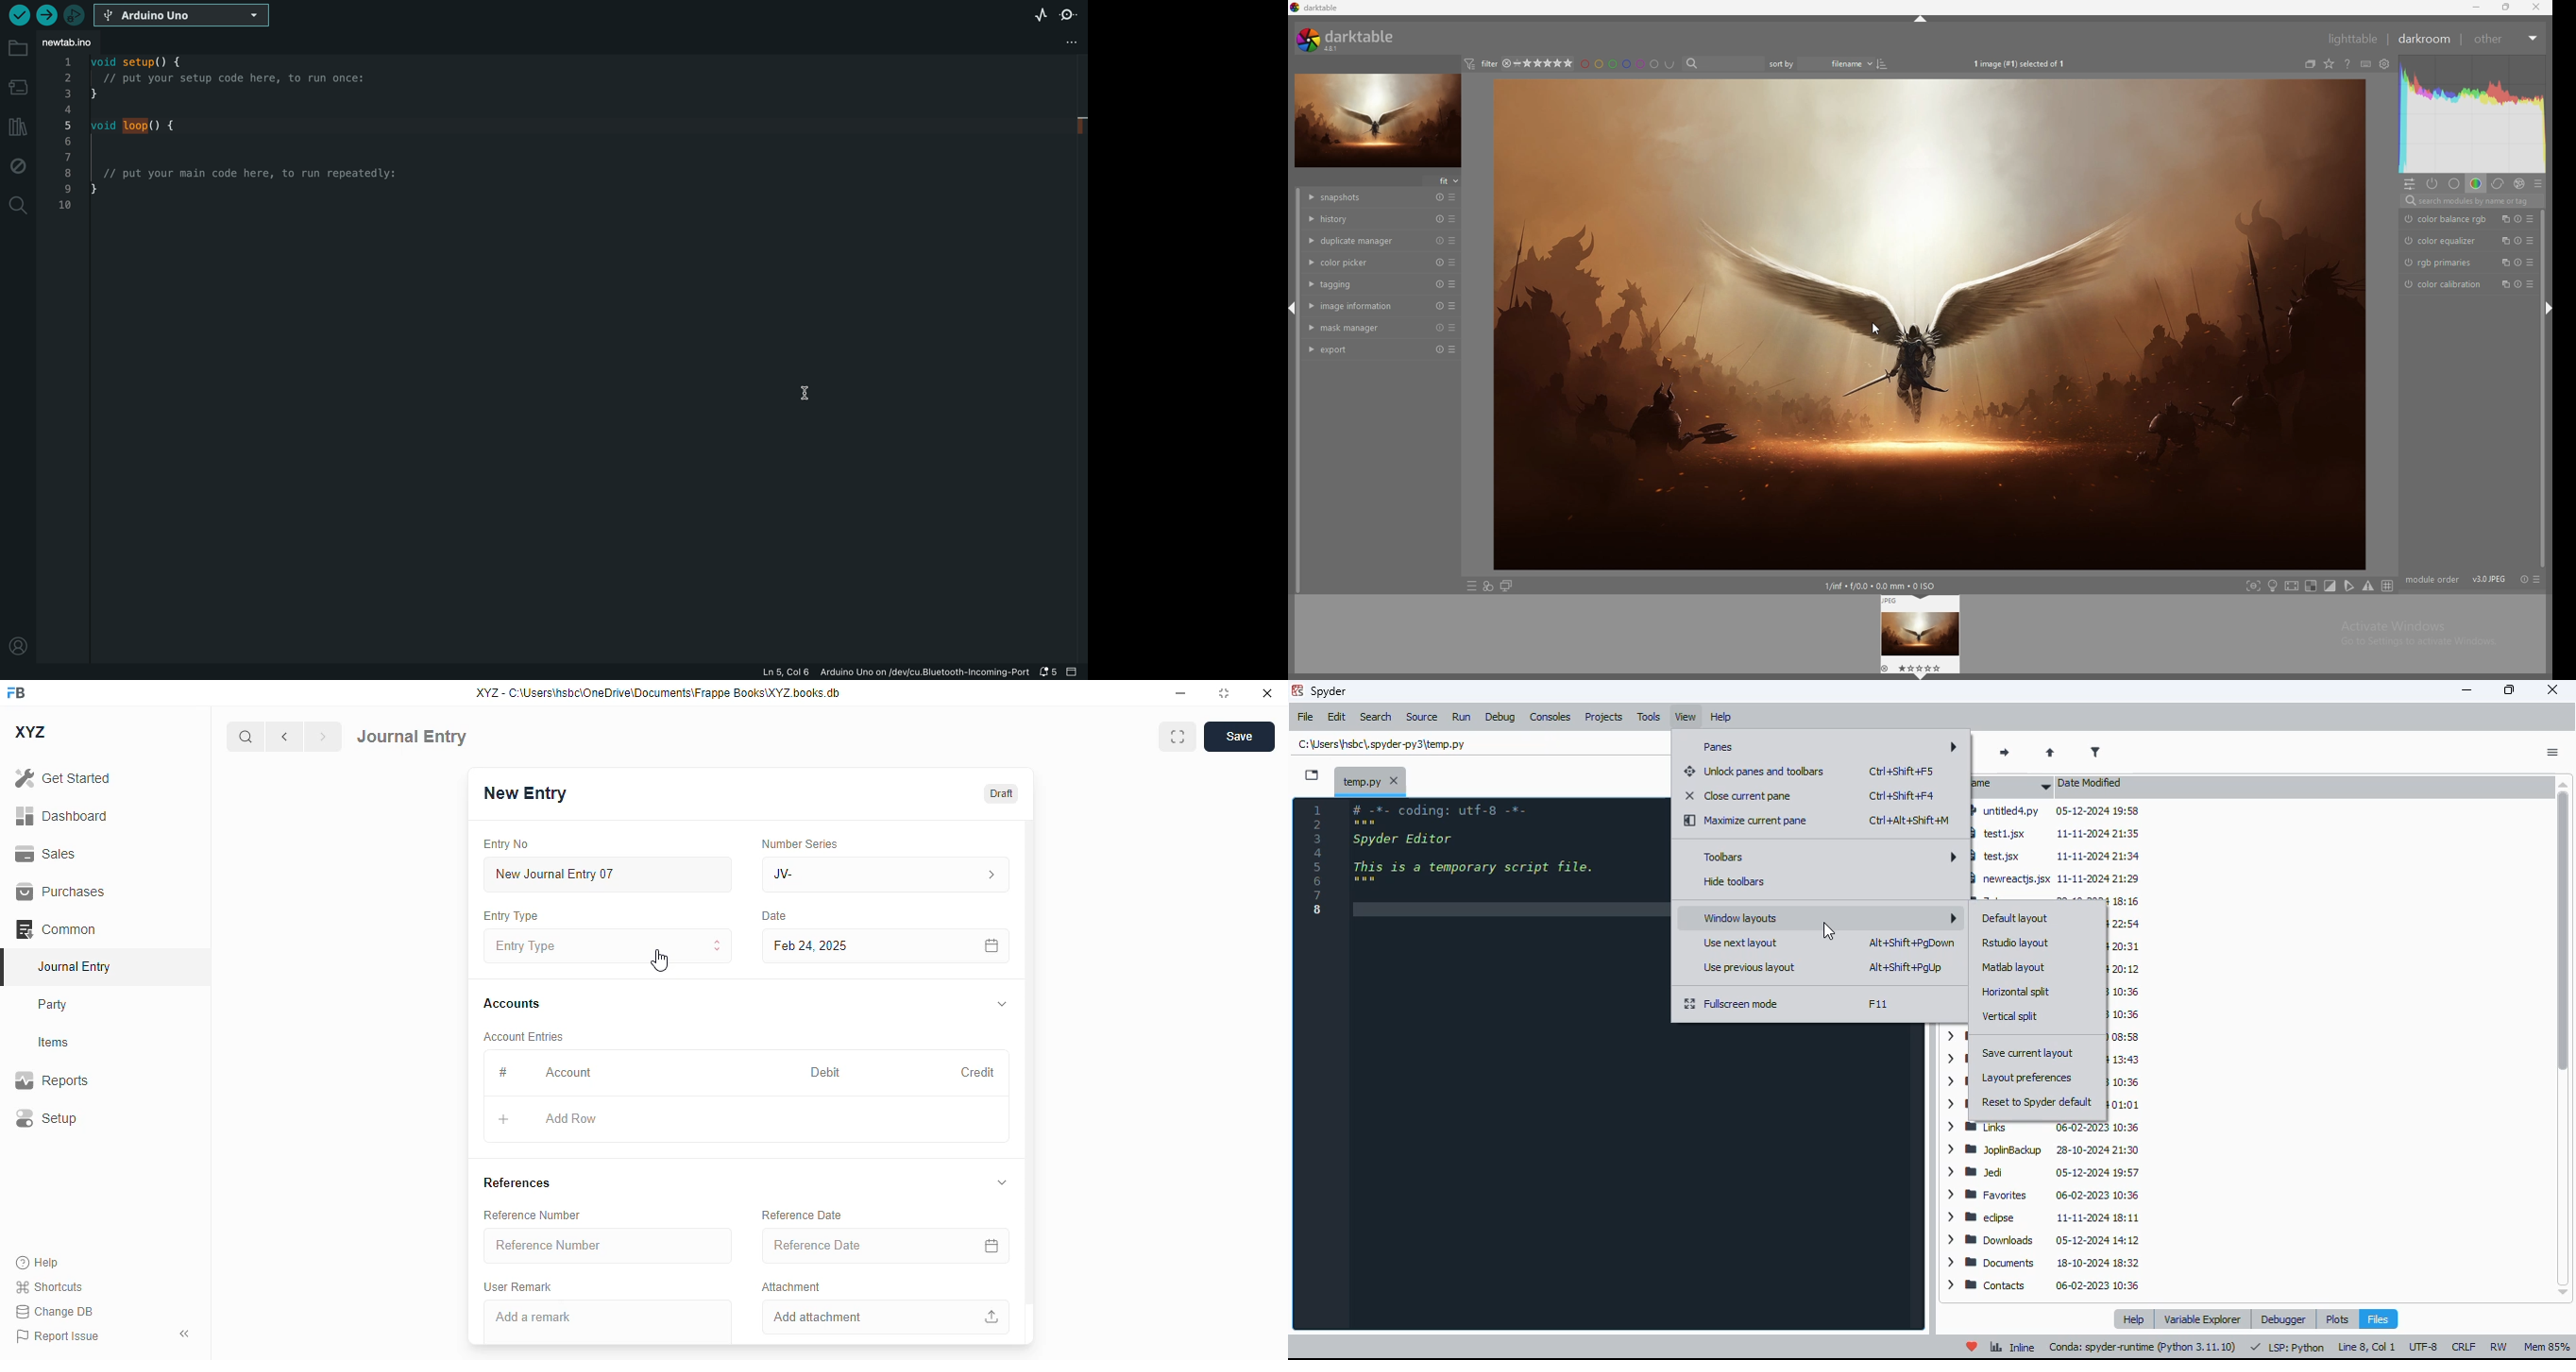  I want to click on Zotero, so click(2056, 899).